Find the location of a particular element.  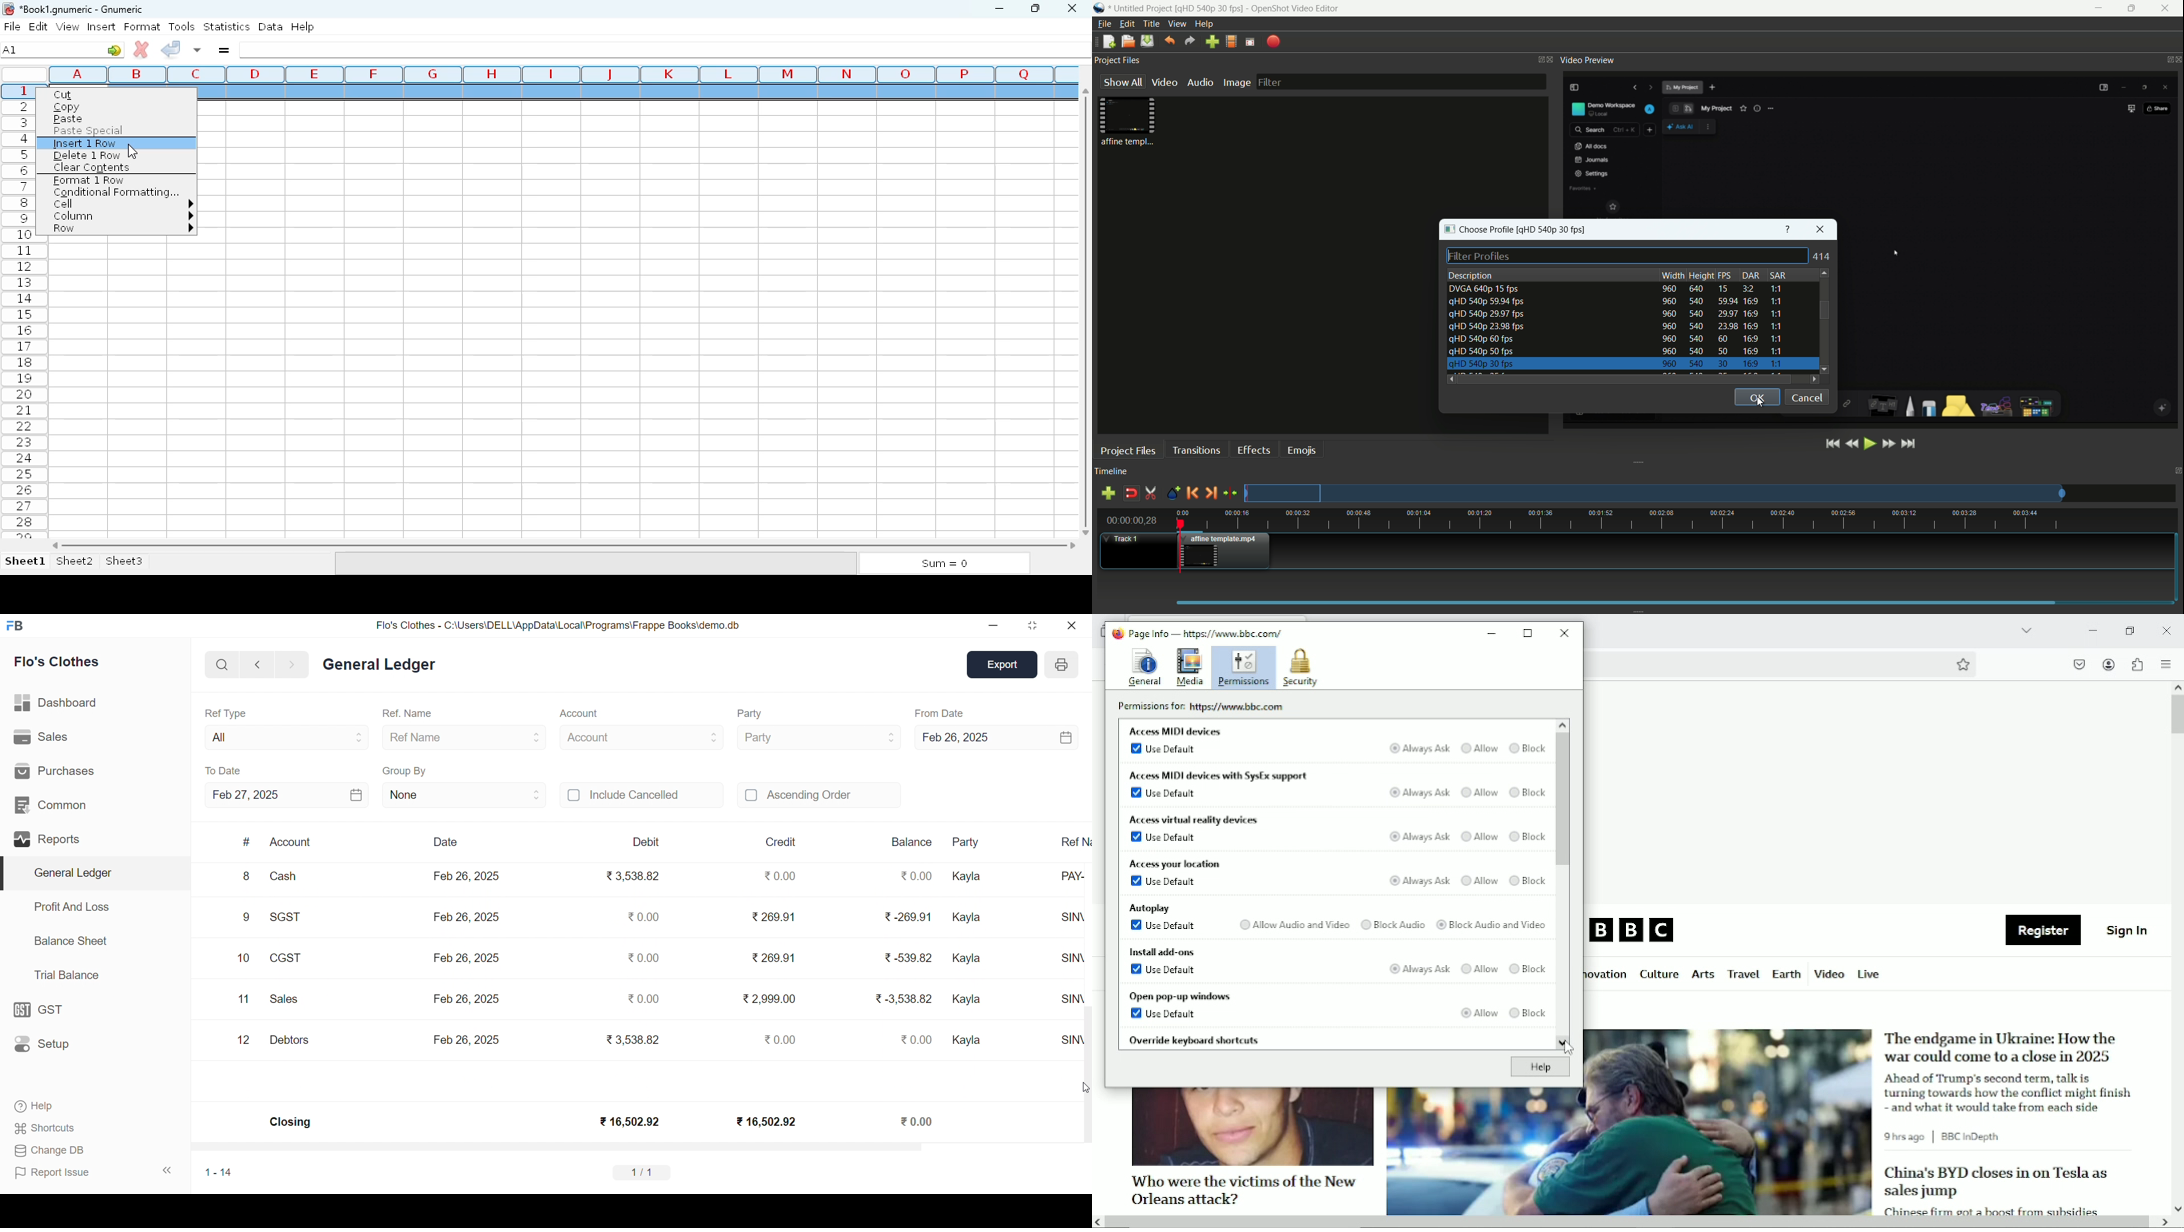

insert is located at coordinates (102, 26).